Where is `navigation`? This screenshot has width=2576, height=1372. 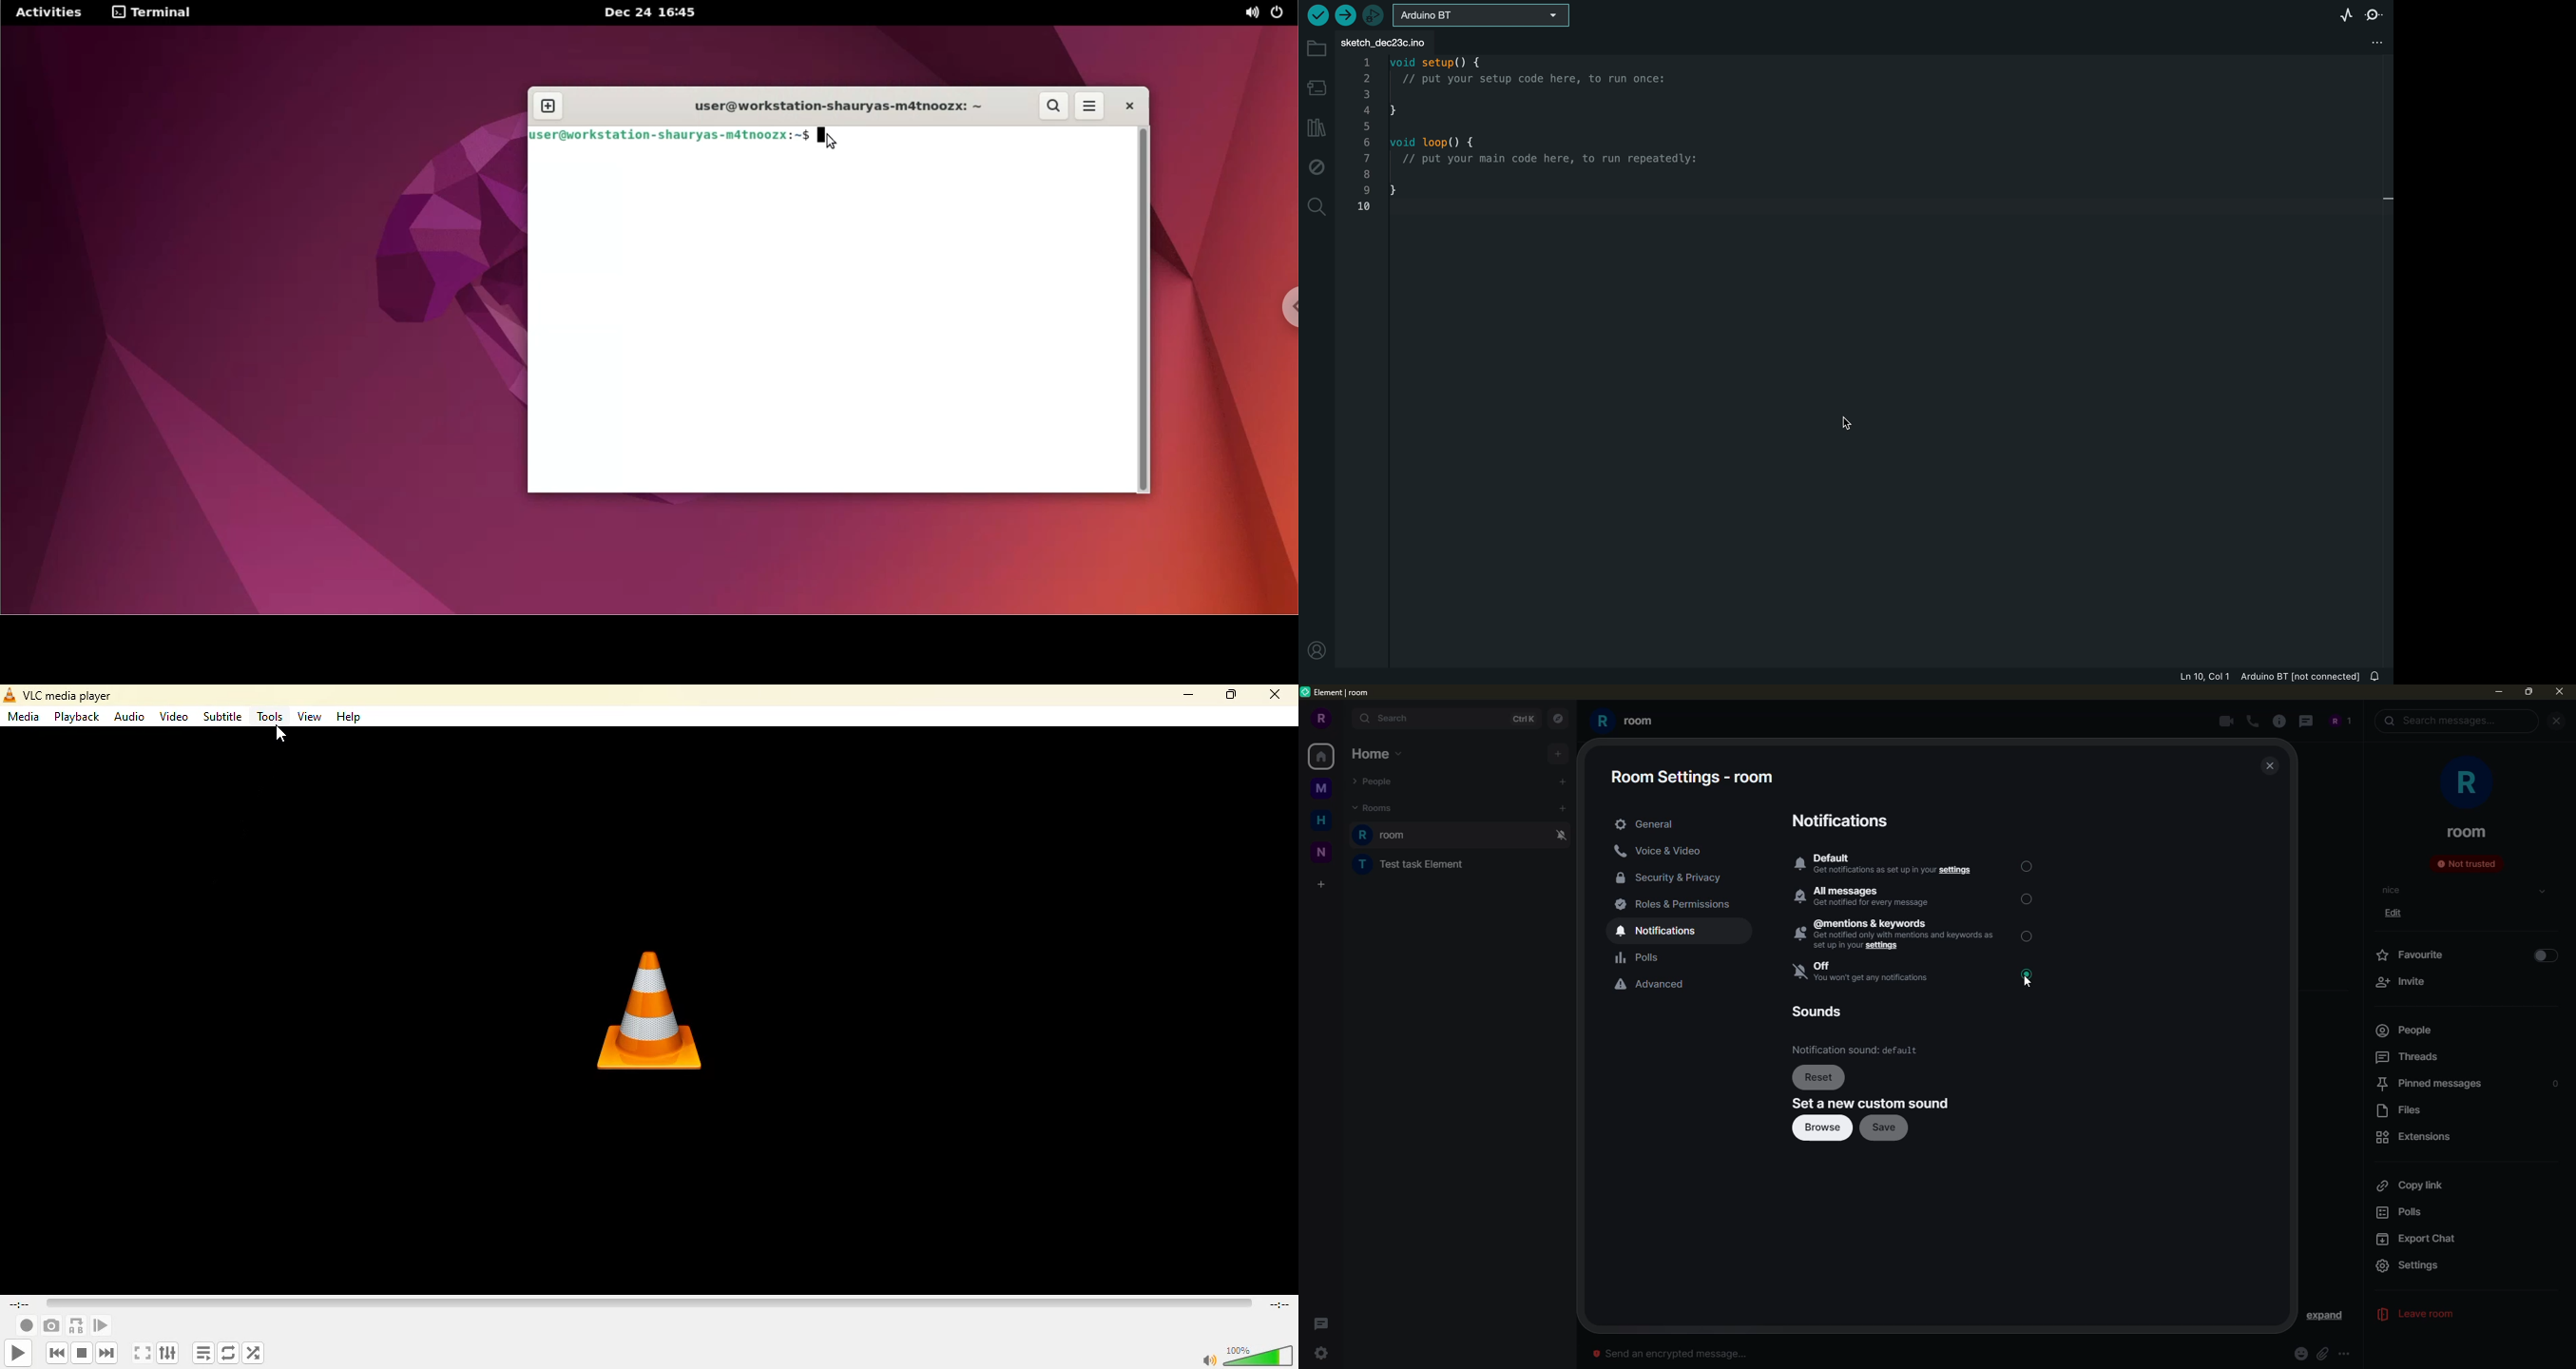
navigation is located at coordinates (1557, 716).